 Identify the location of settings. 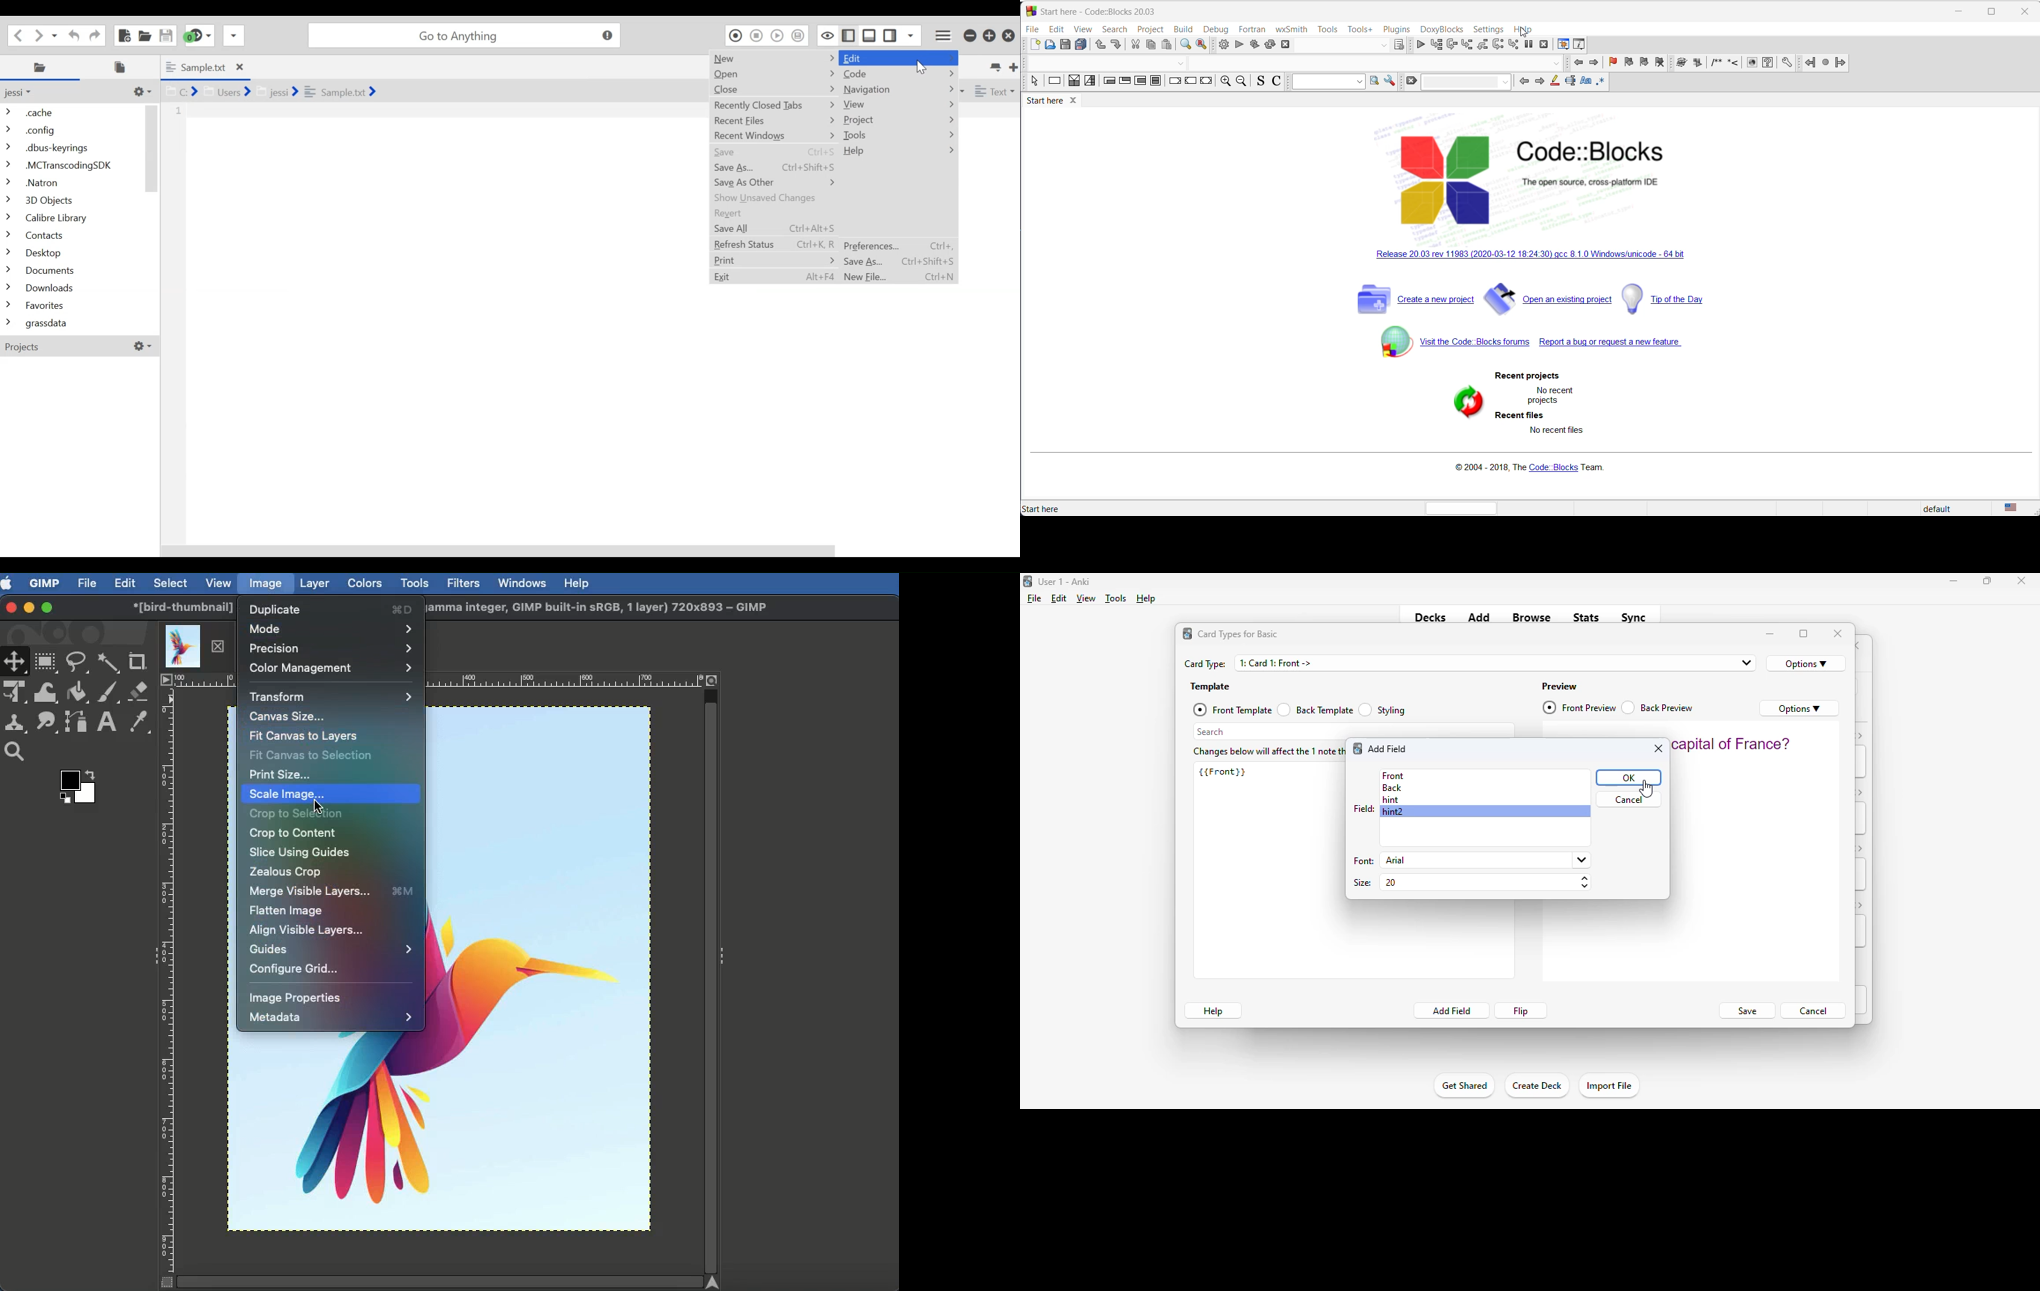
(1393, 82).